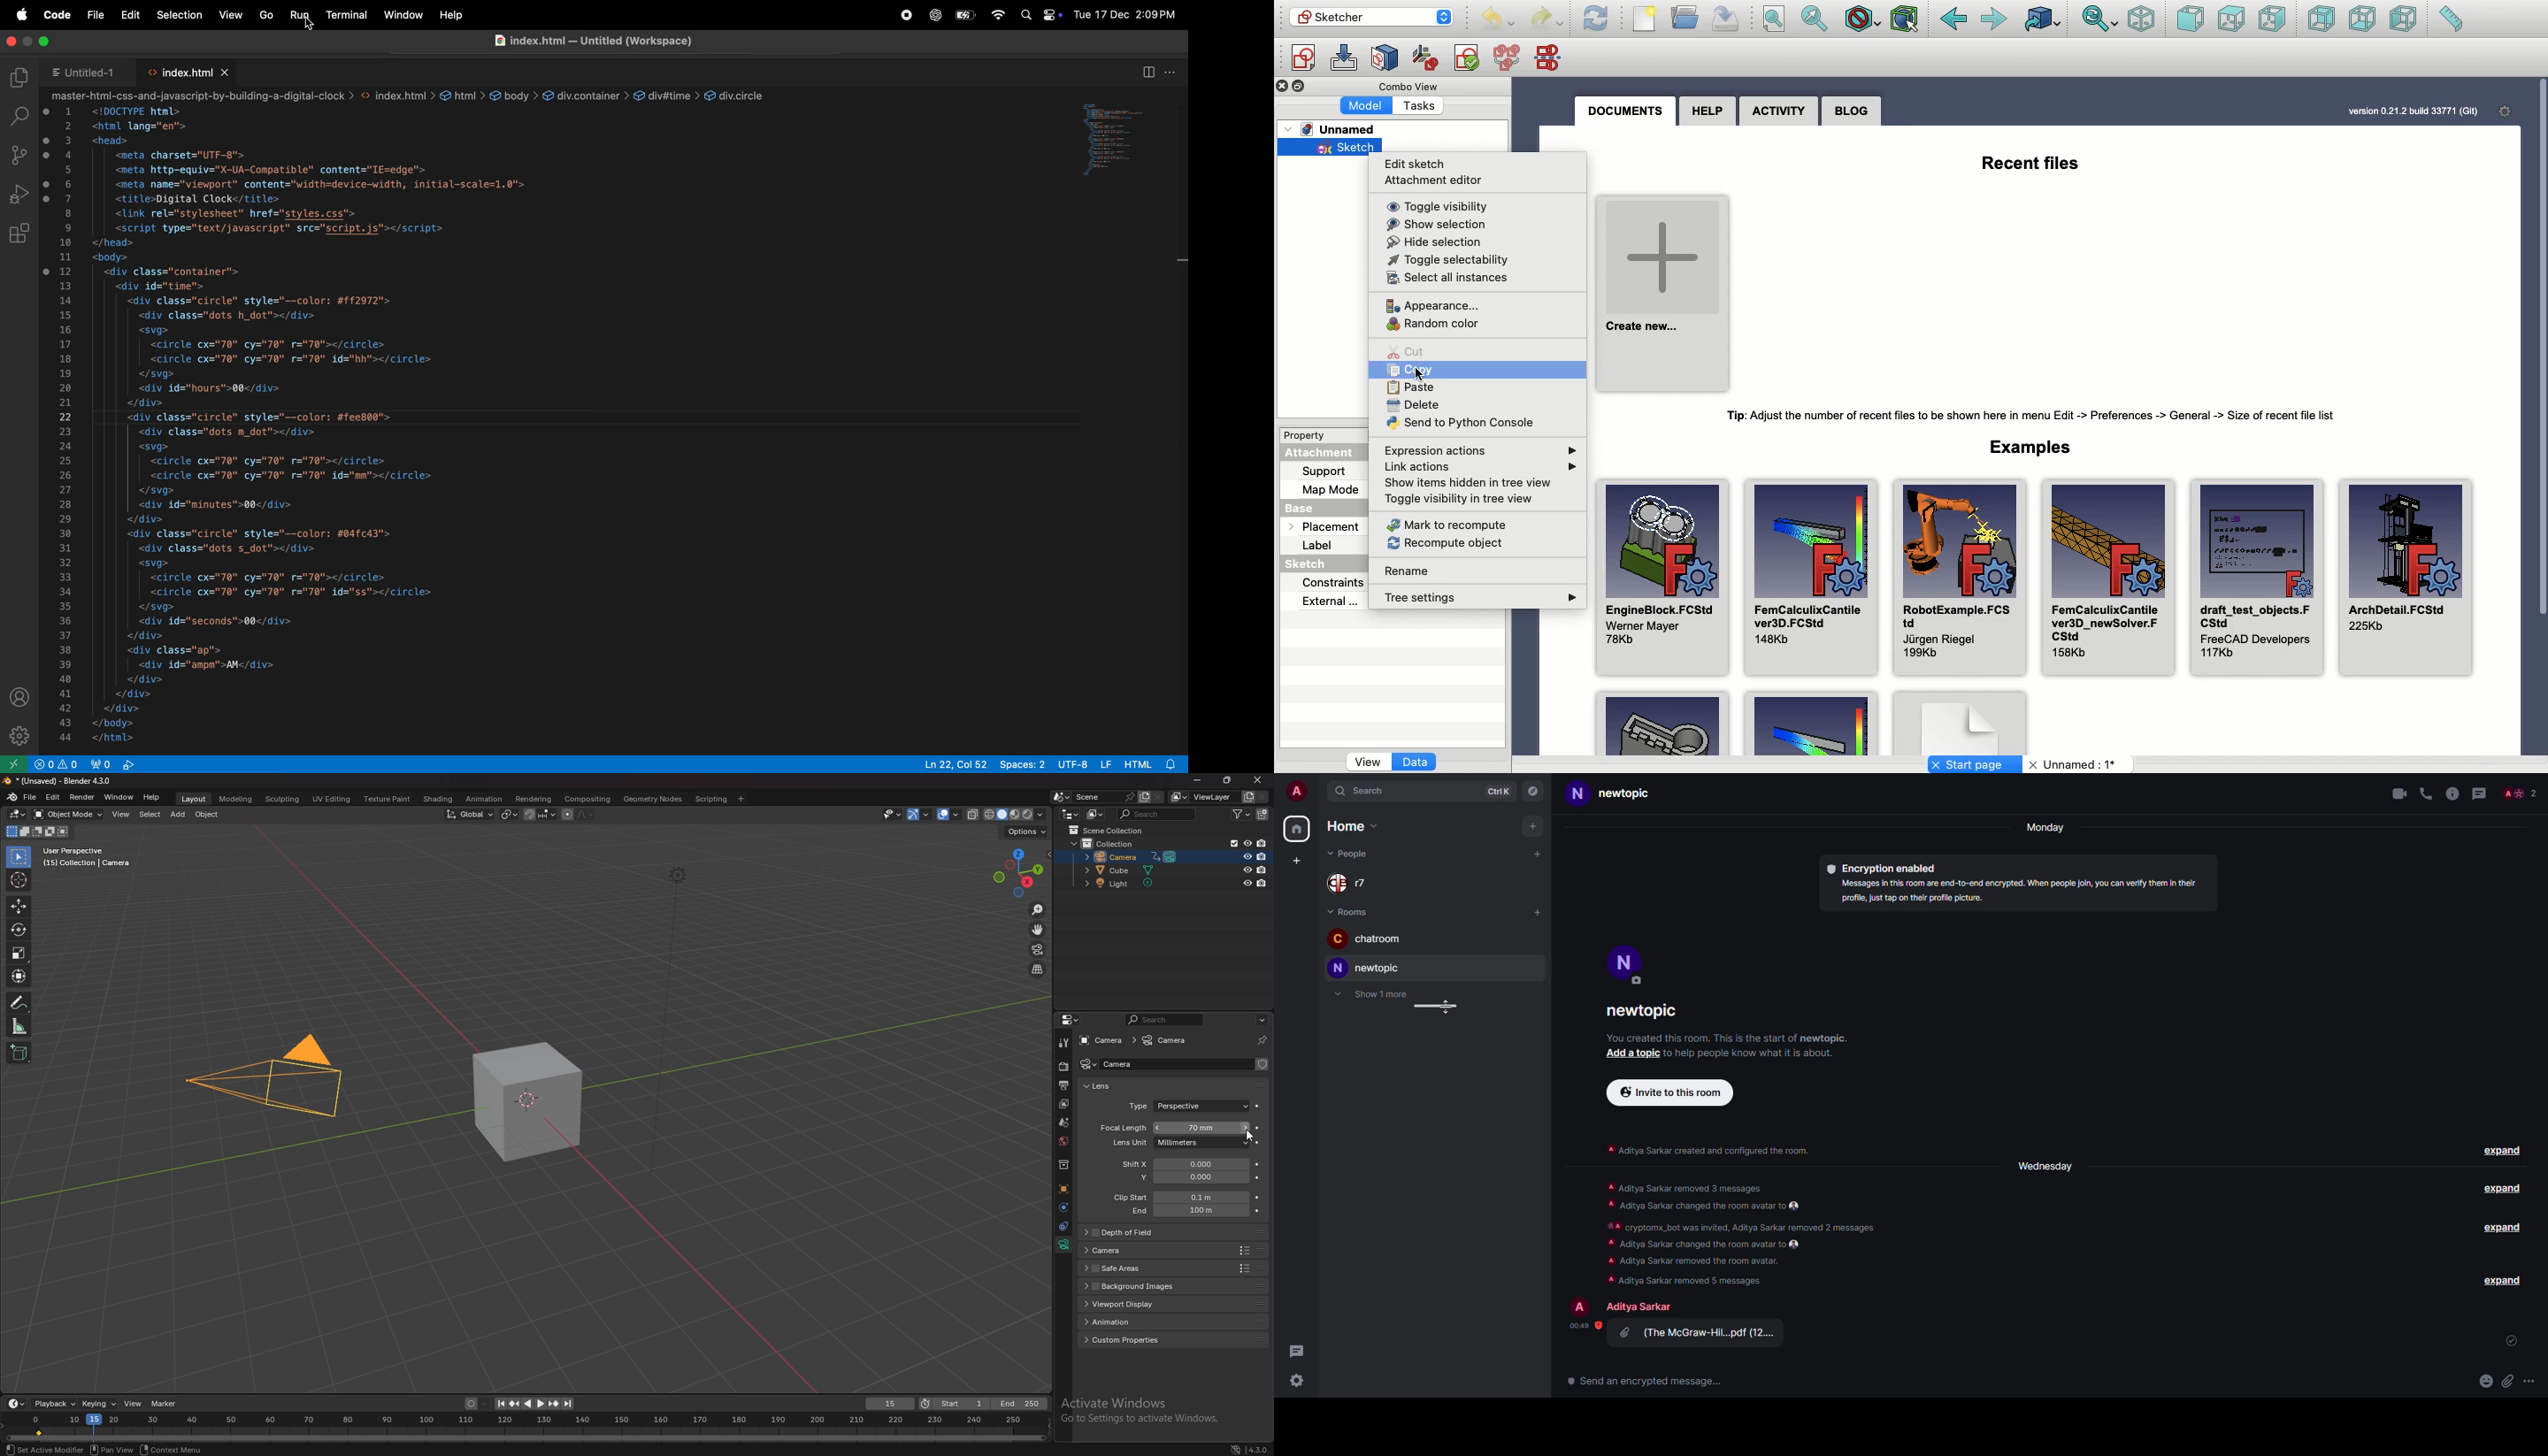 The width and height of the screenshot is (2548, 1456). Describe the element at coordinates (1433, 305) in the screenshot. I see `Appearance` at that location.